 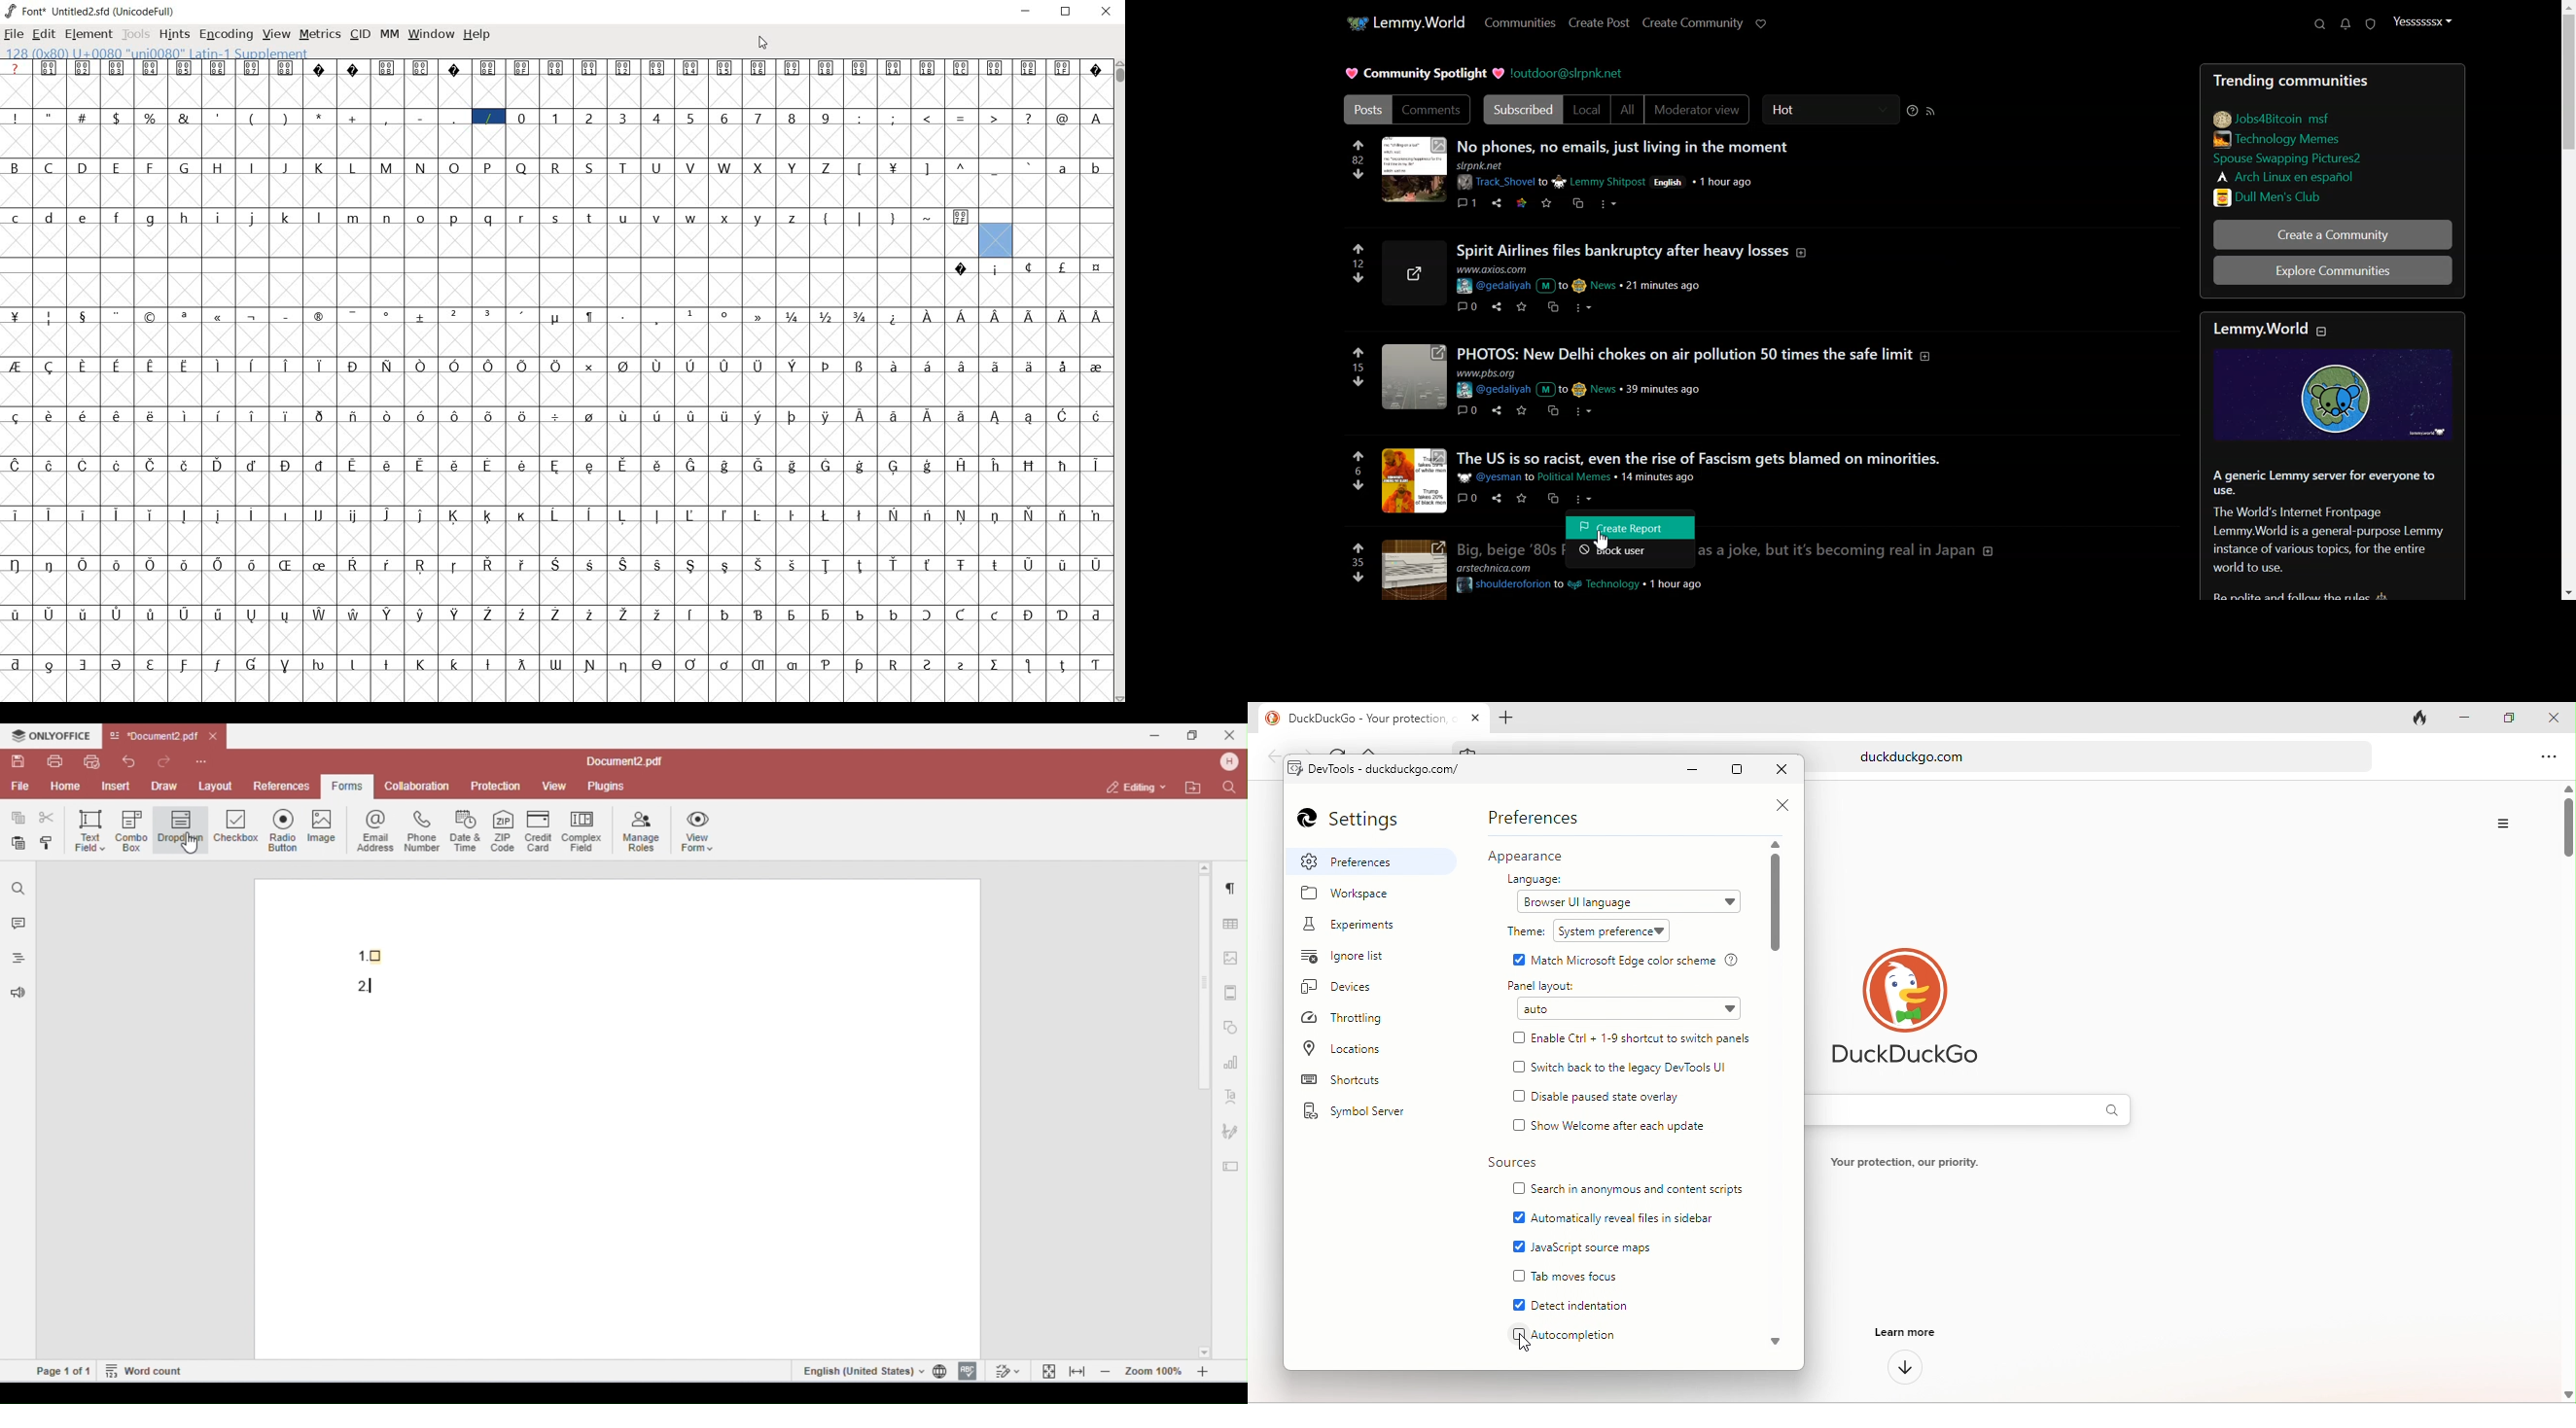 What do you see at coordinates (386, 366) in the screenshot?
I see `glyph` at bounding box center [386, 366].